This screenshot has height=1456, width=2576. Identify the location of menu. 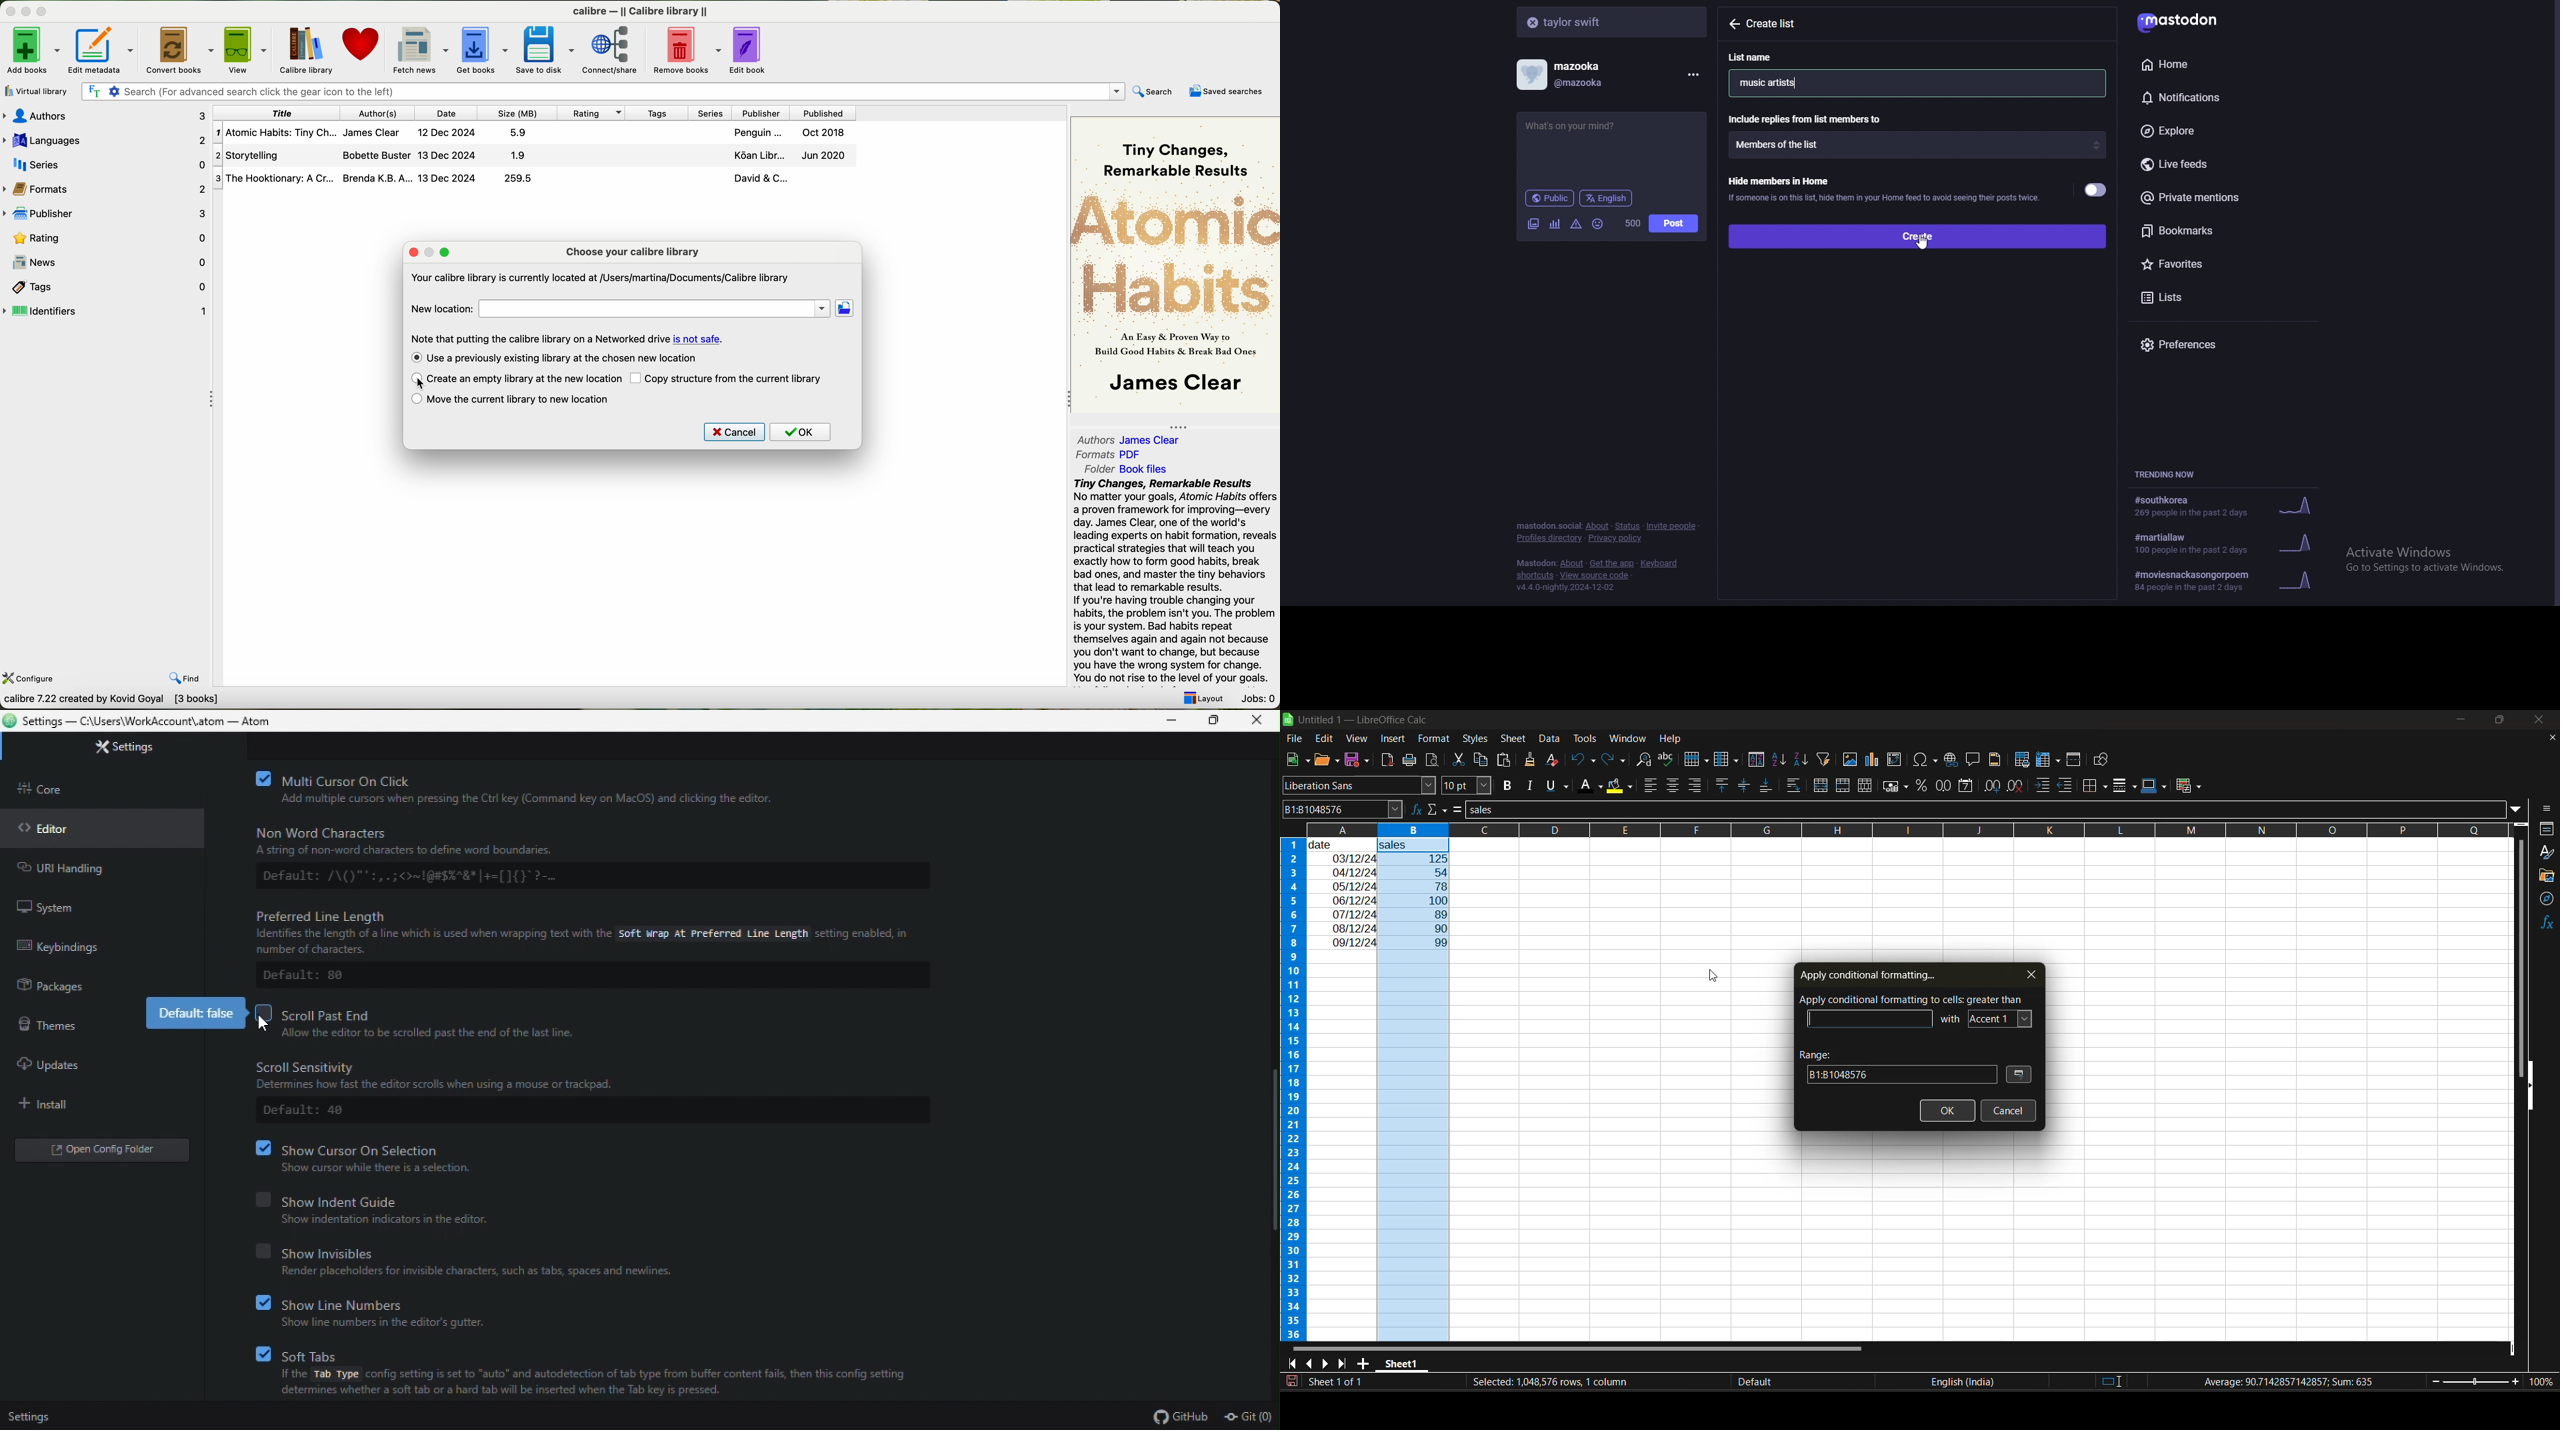
(1691, 75).